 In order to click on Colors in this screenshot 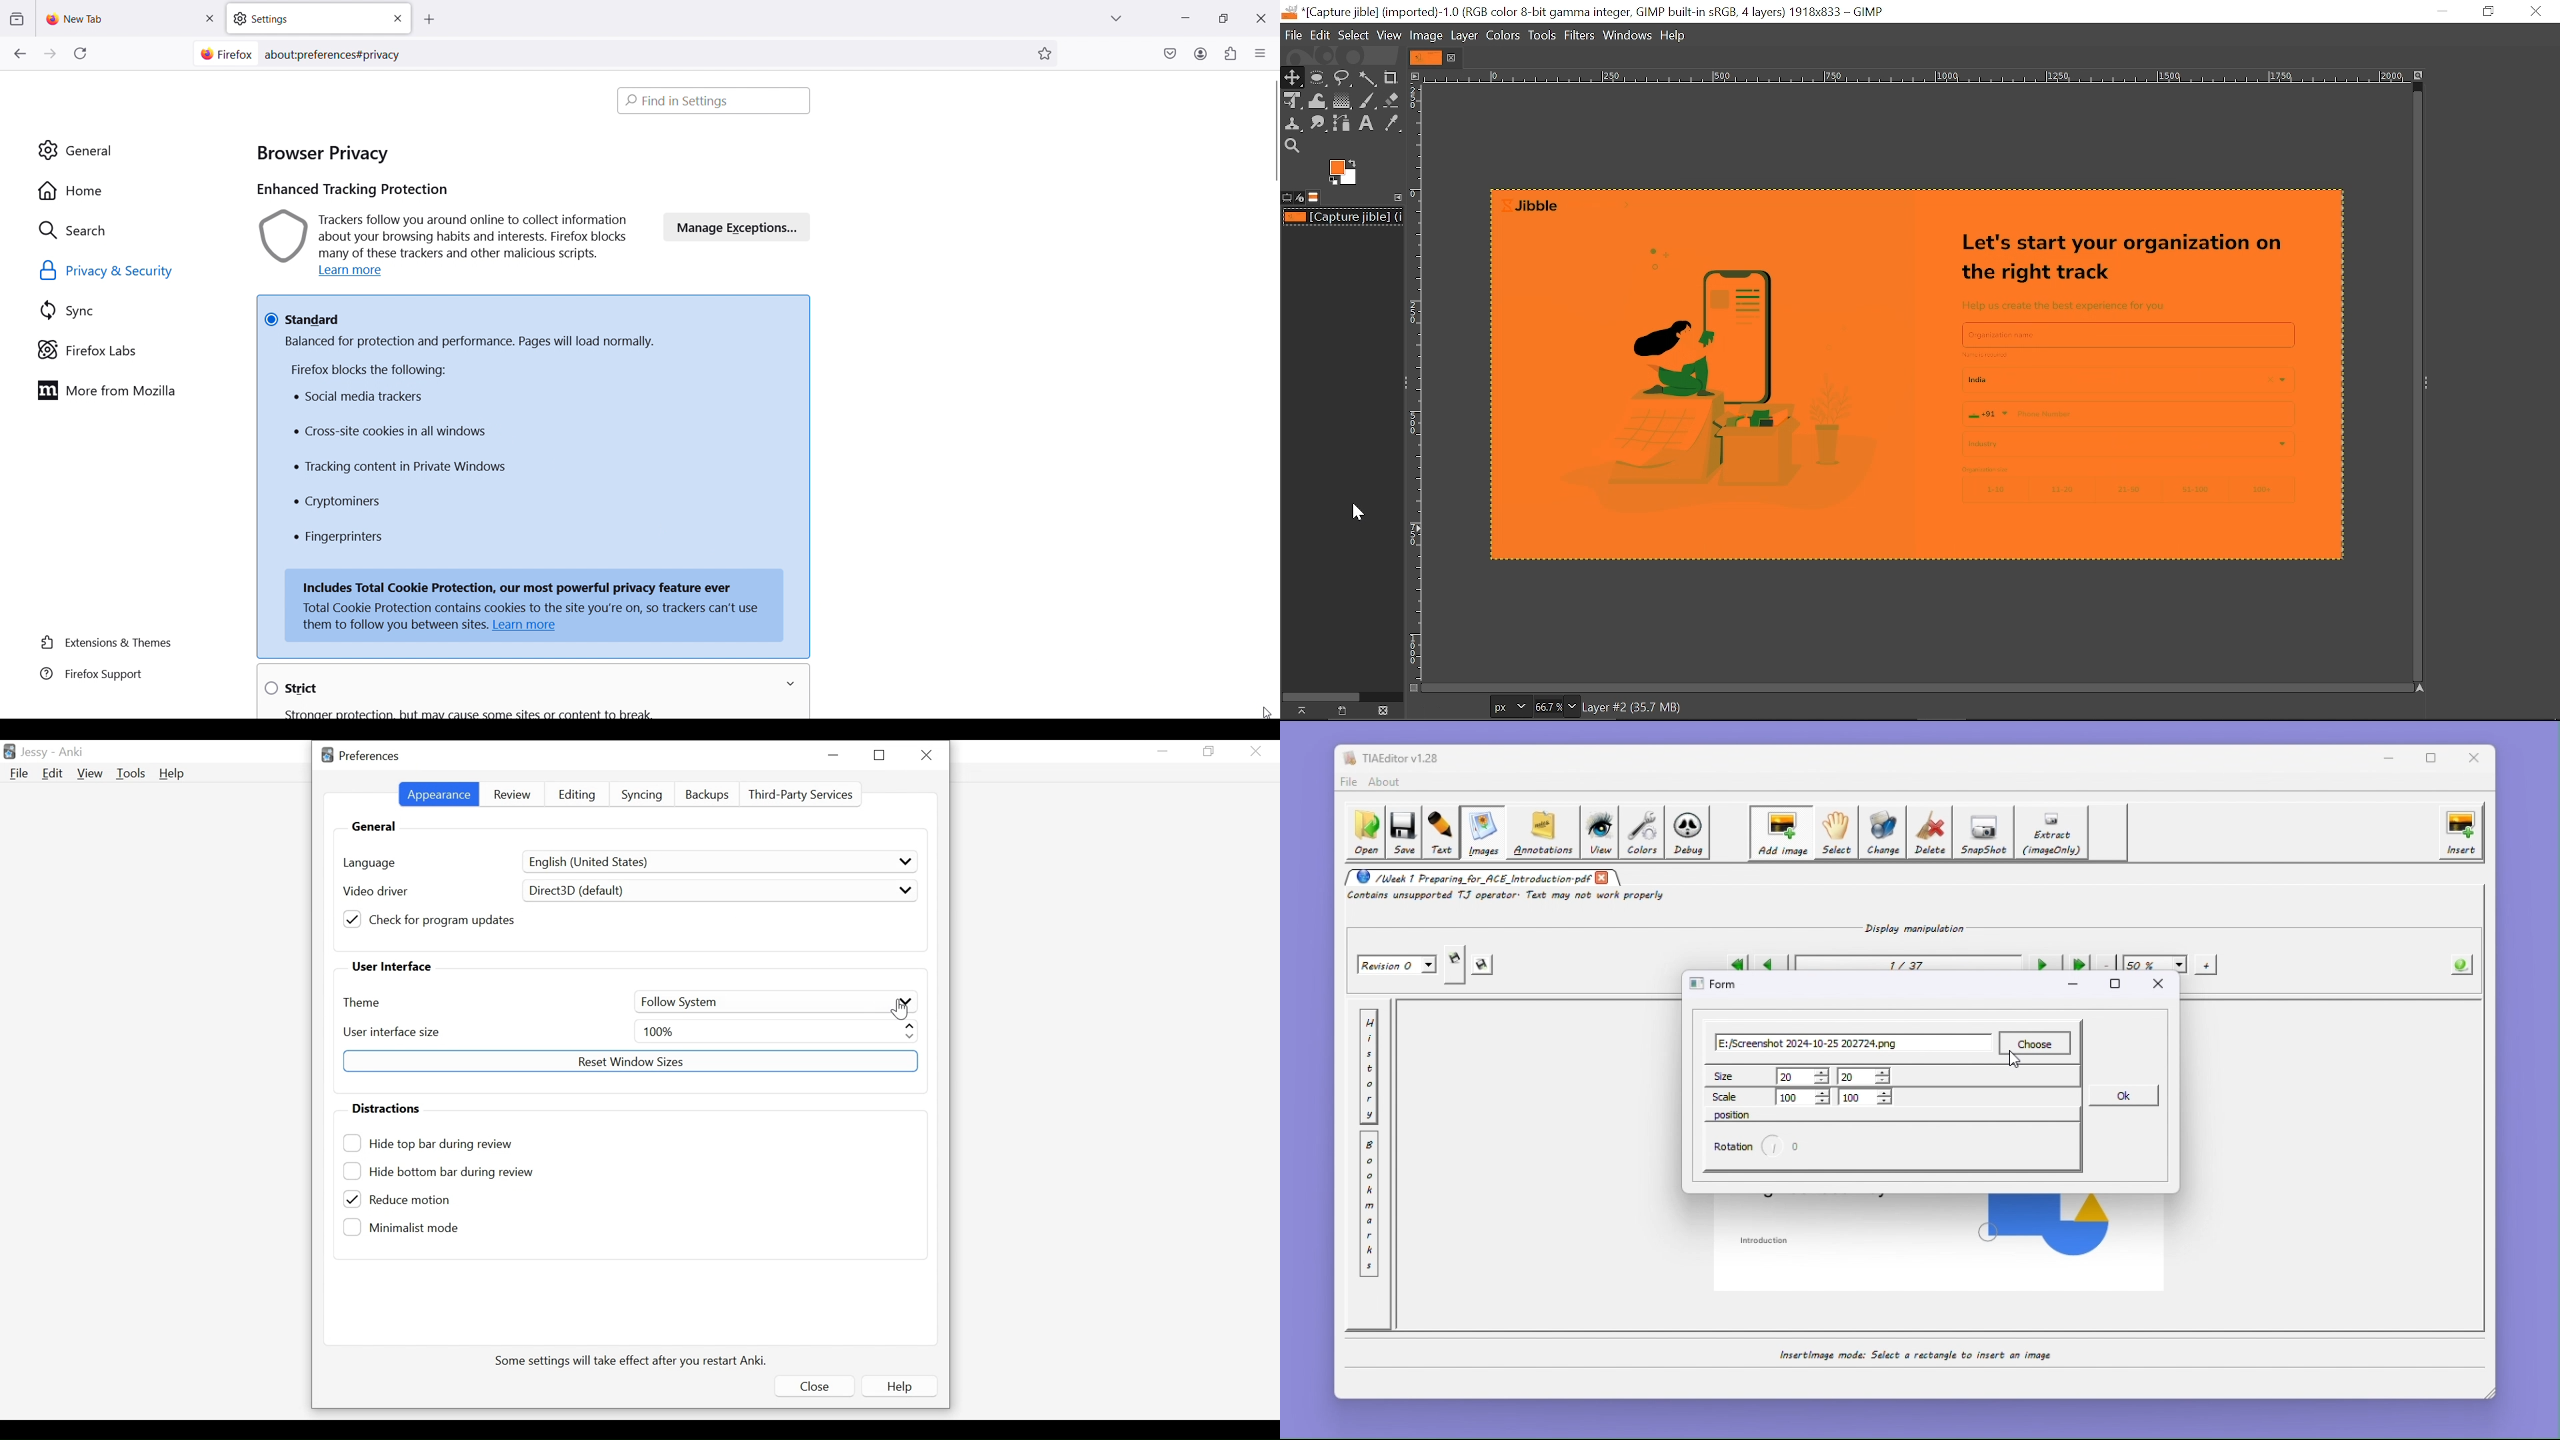, I will do `click(1504, 35)`.